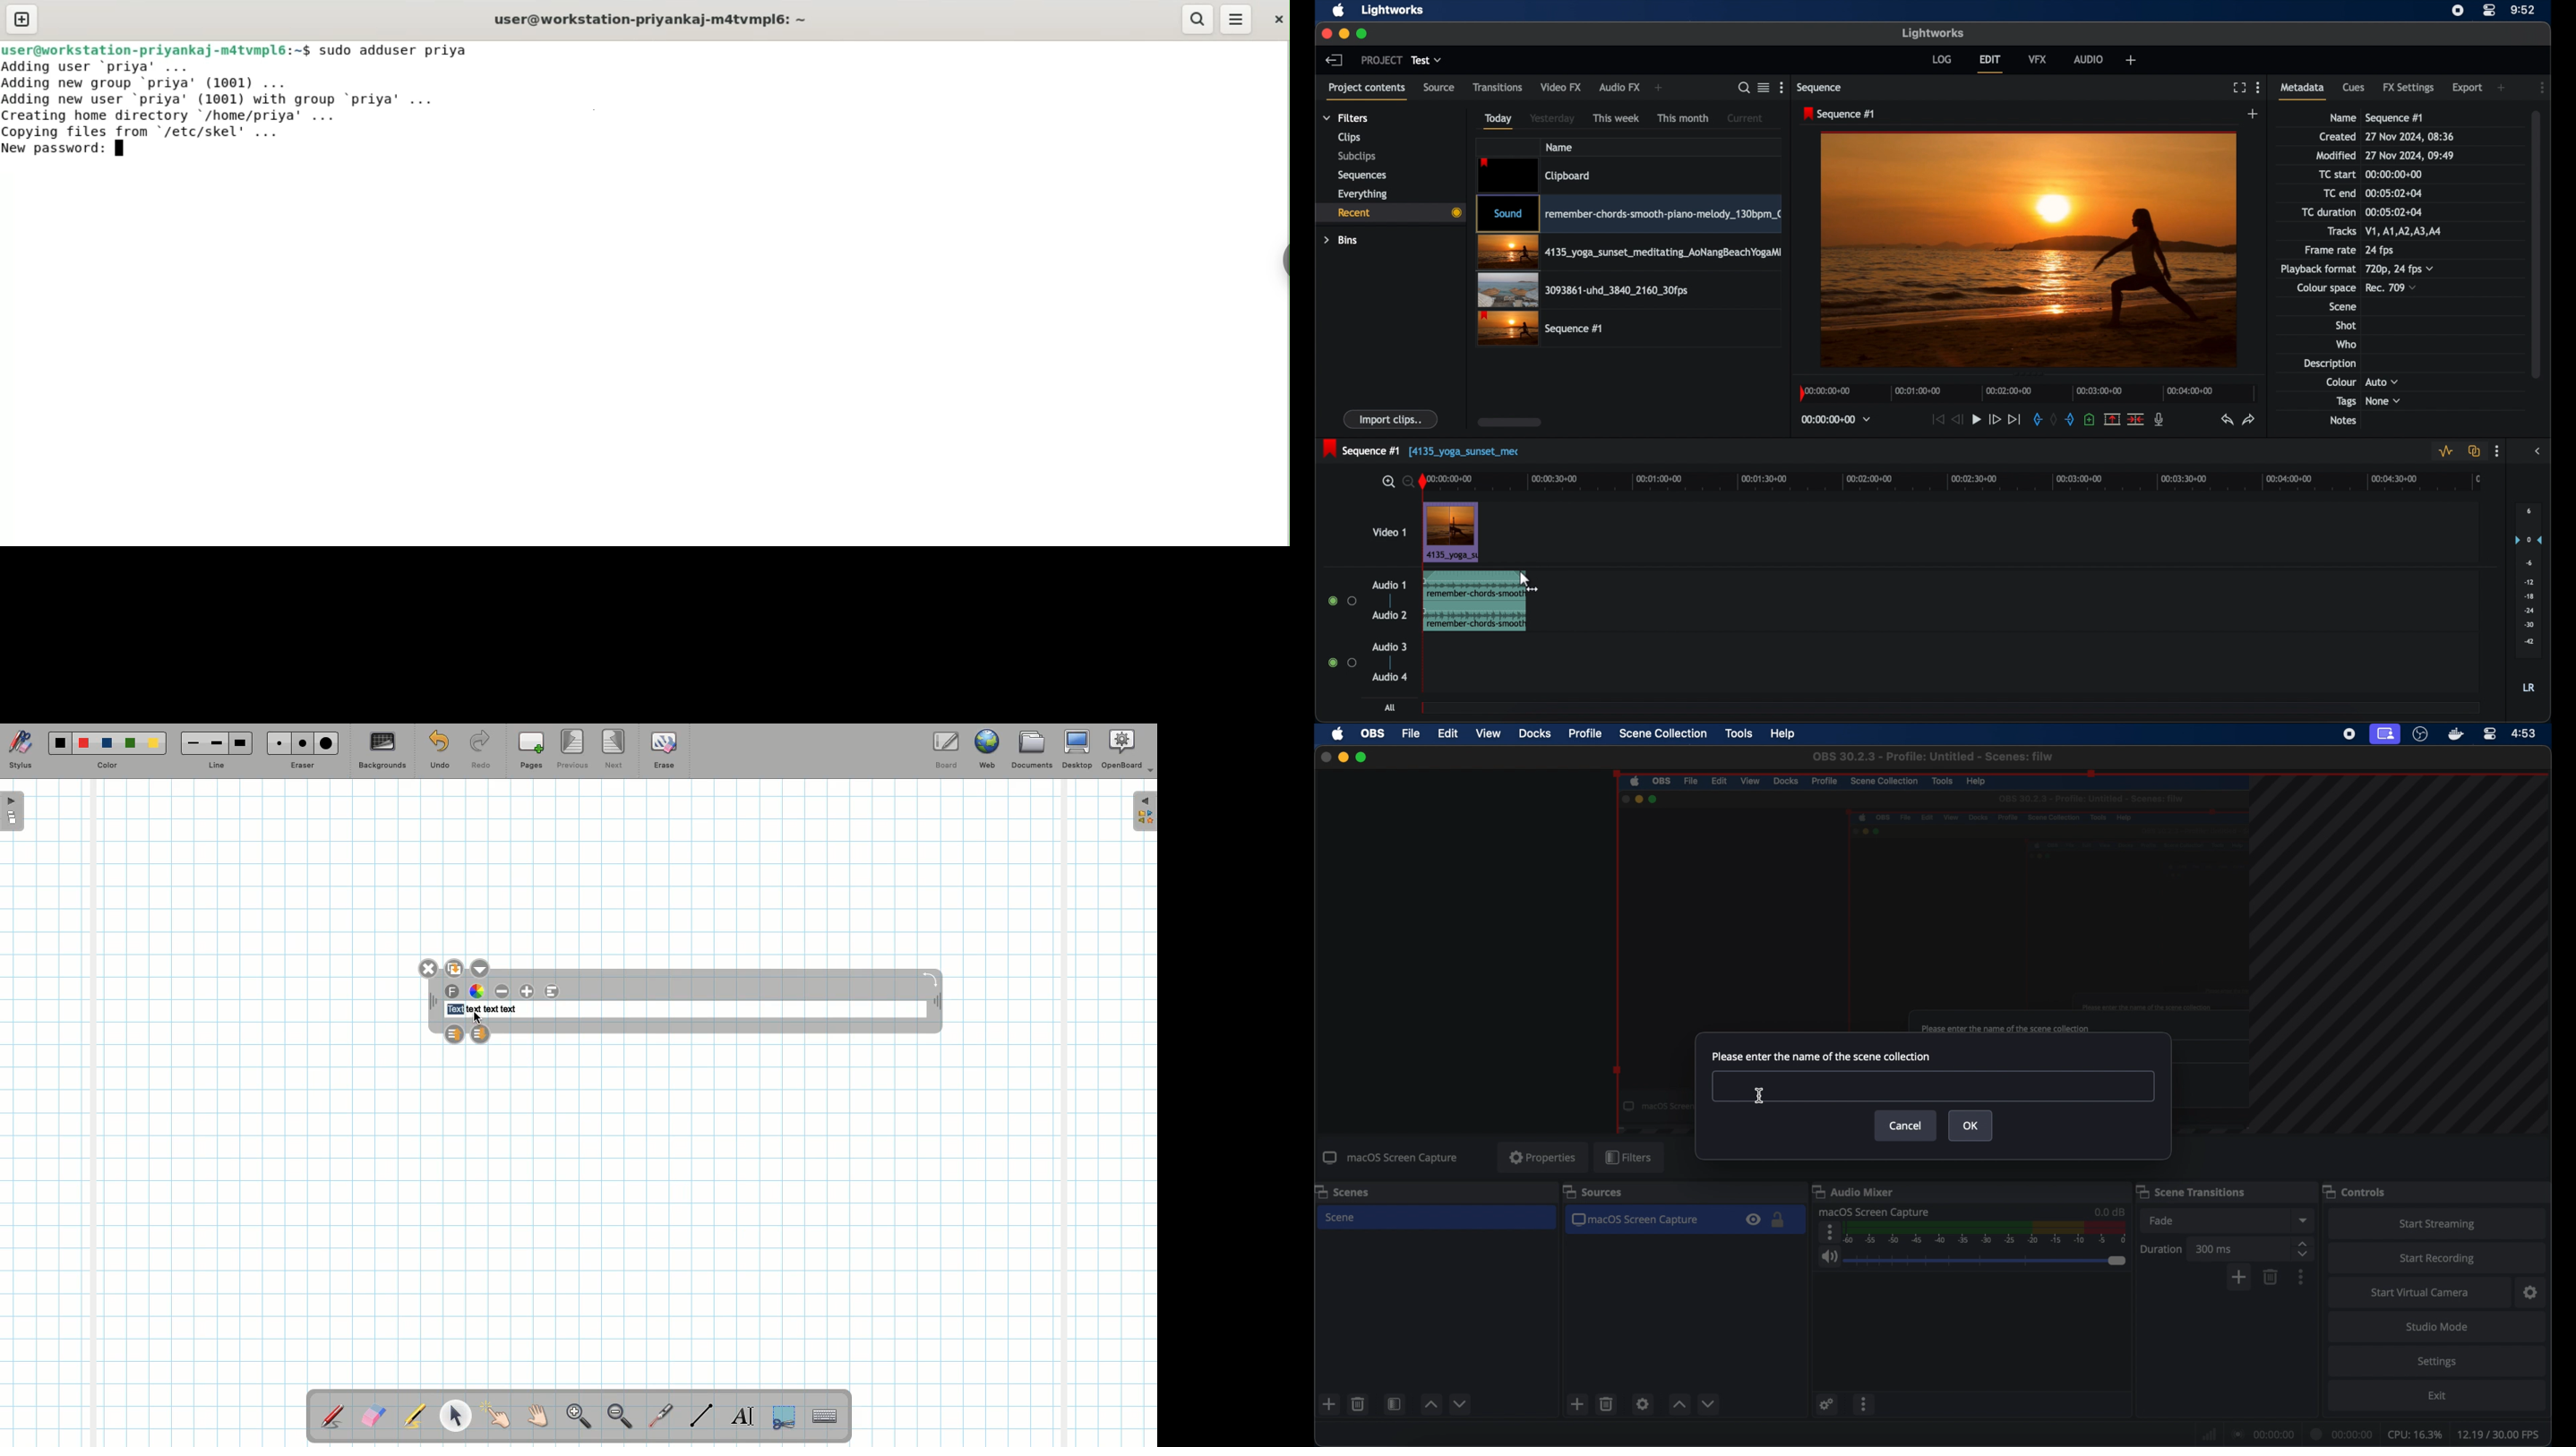 The height and width of the screenshot is (1456, 2576). I want to click on more options, so click(1864, 1406).